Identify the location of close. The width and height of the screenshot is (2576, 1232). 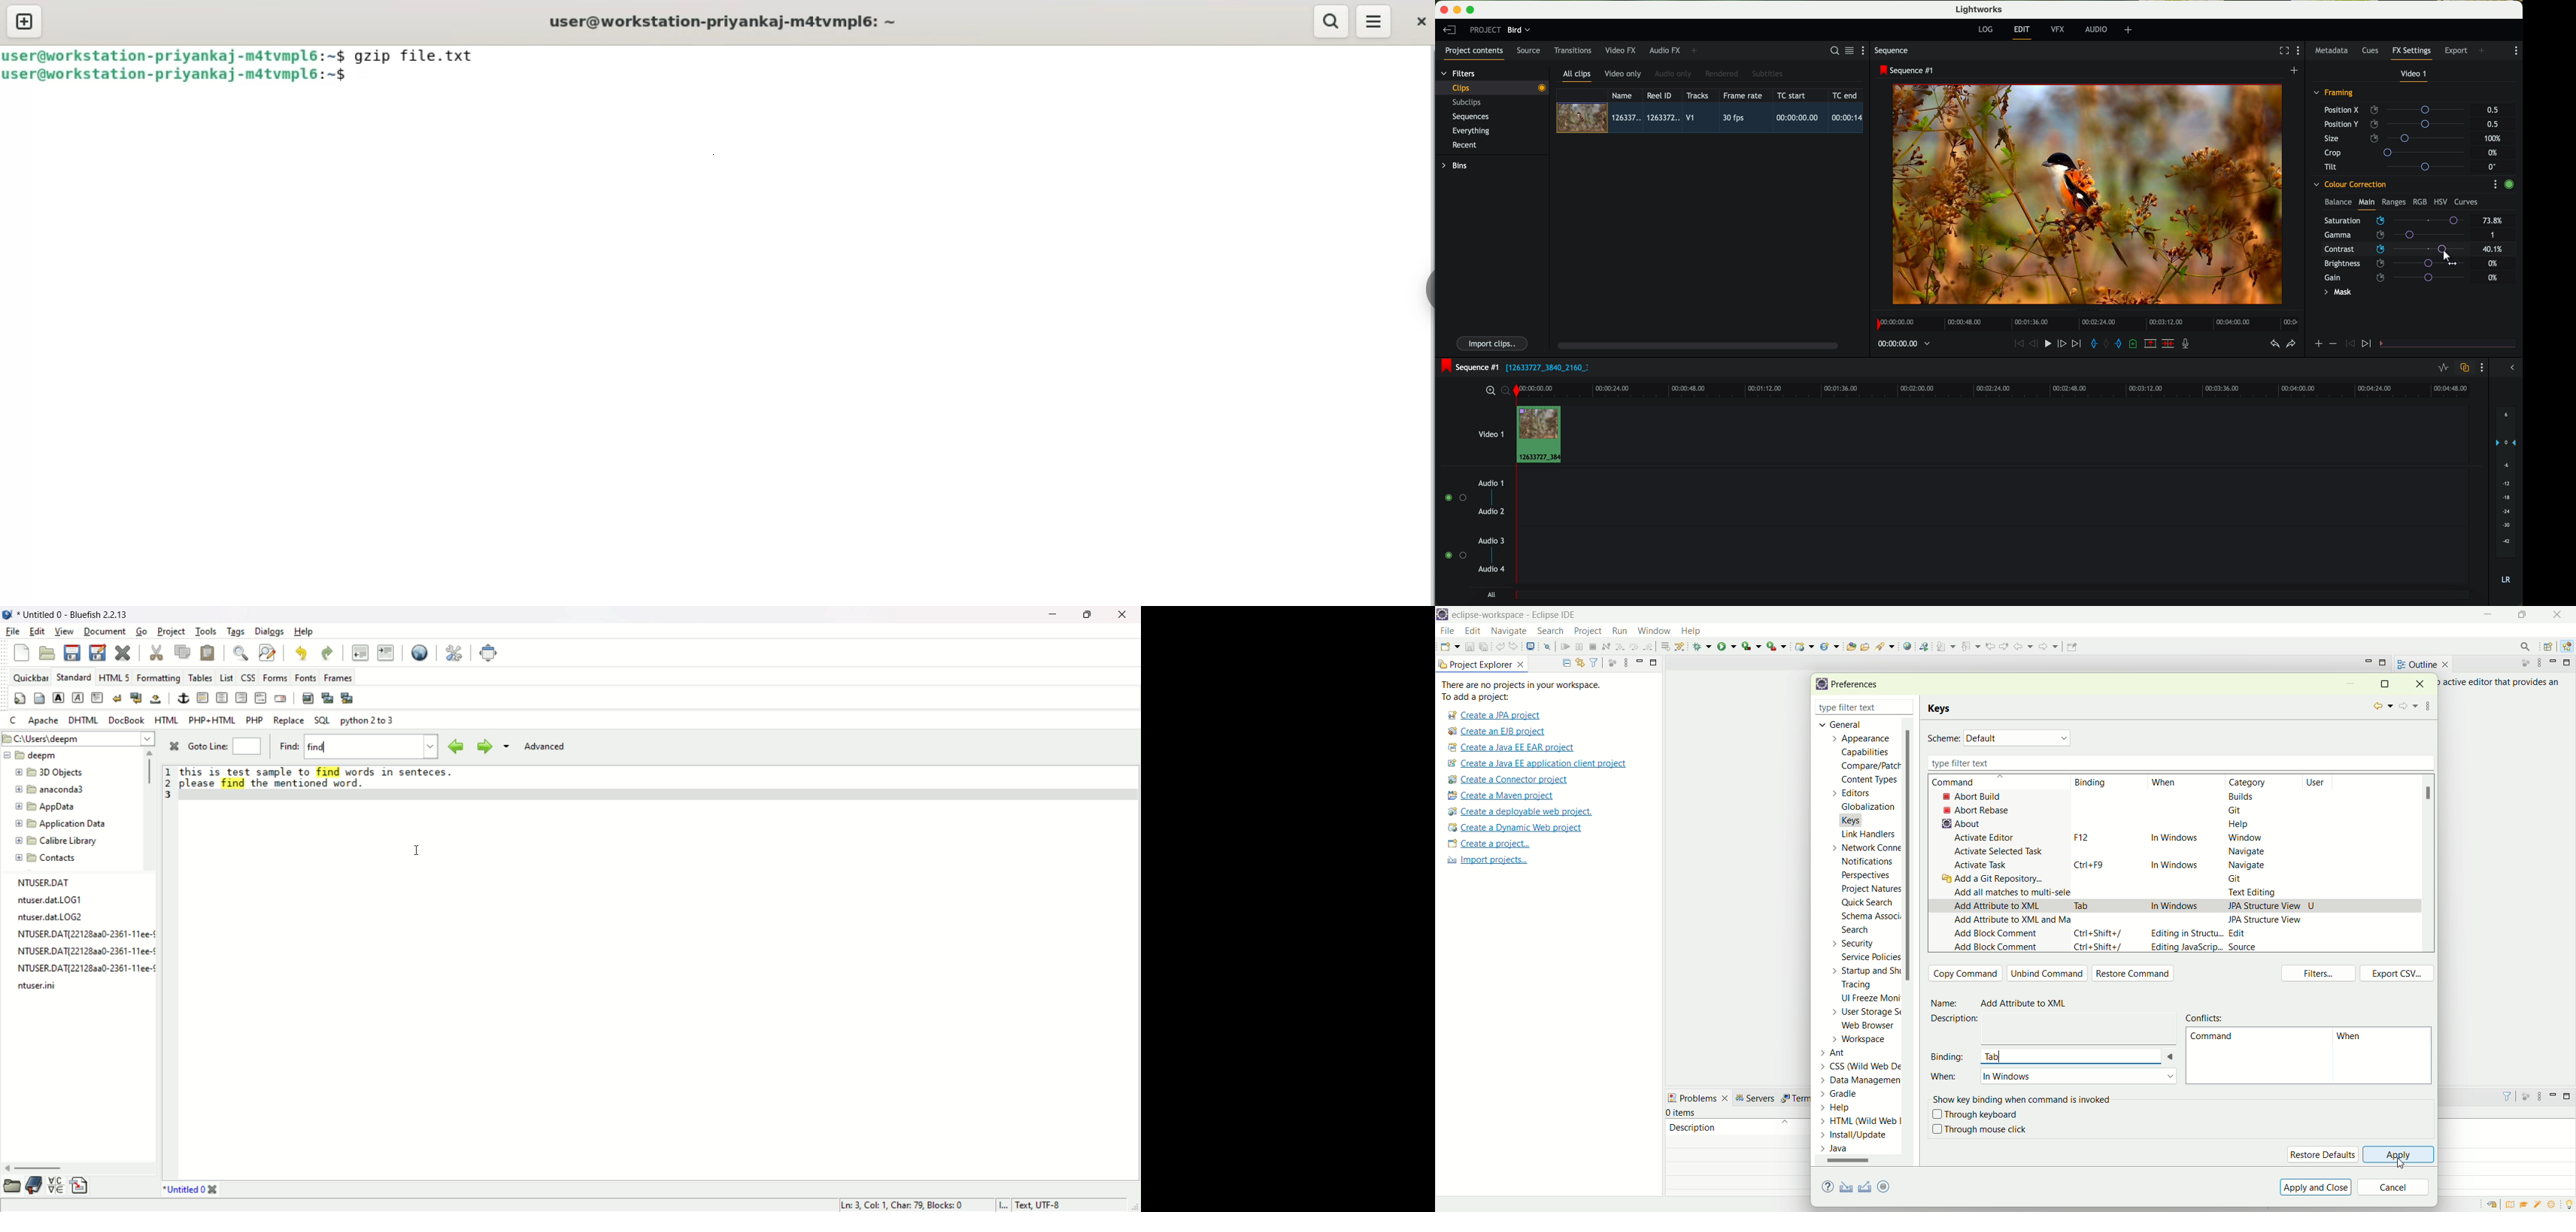
(1126, 616).